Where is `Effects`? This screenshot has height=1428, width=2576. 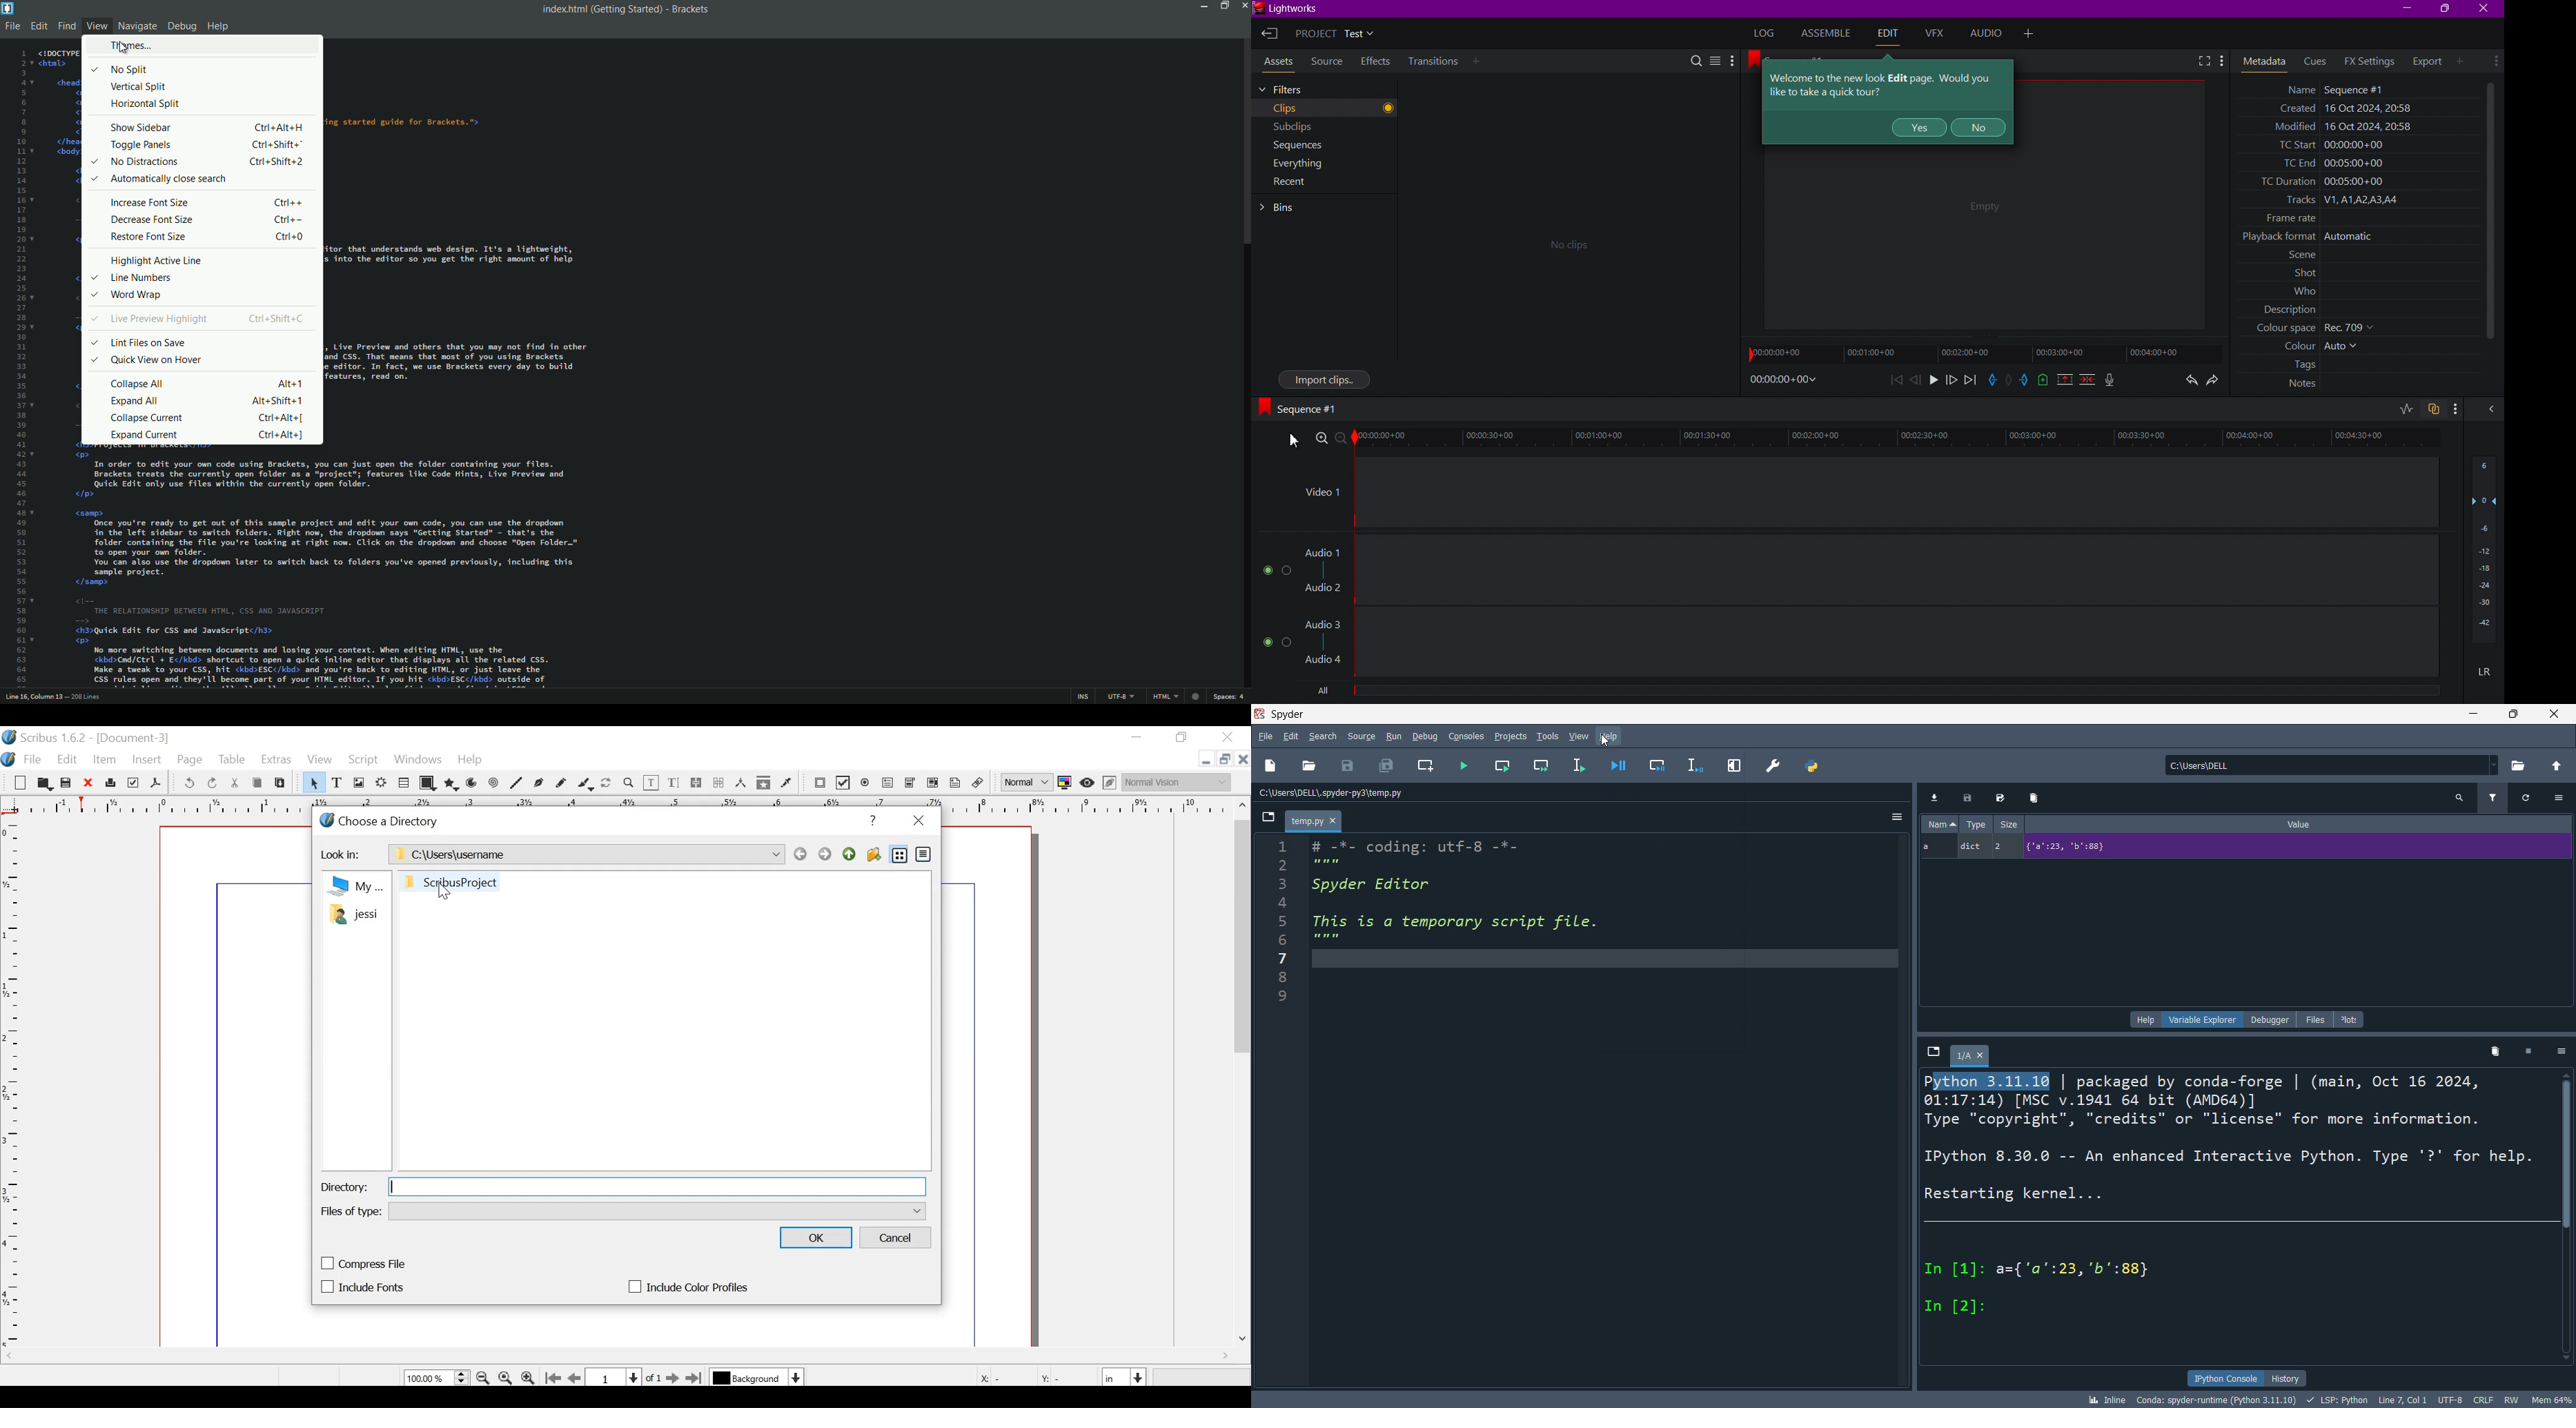
Effects is located at coordinates (1375, 60).